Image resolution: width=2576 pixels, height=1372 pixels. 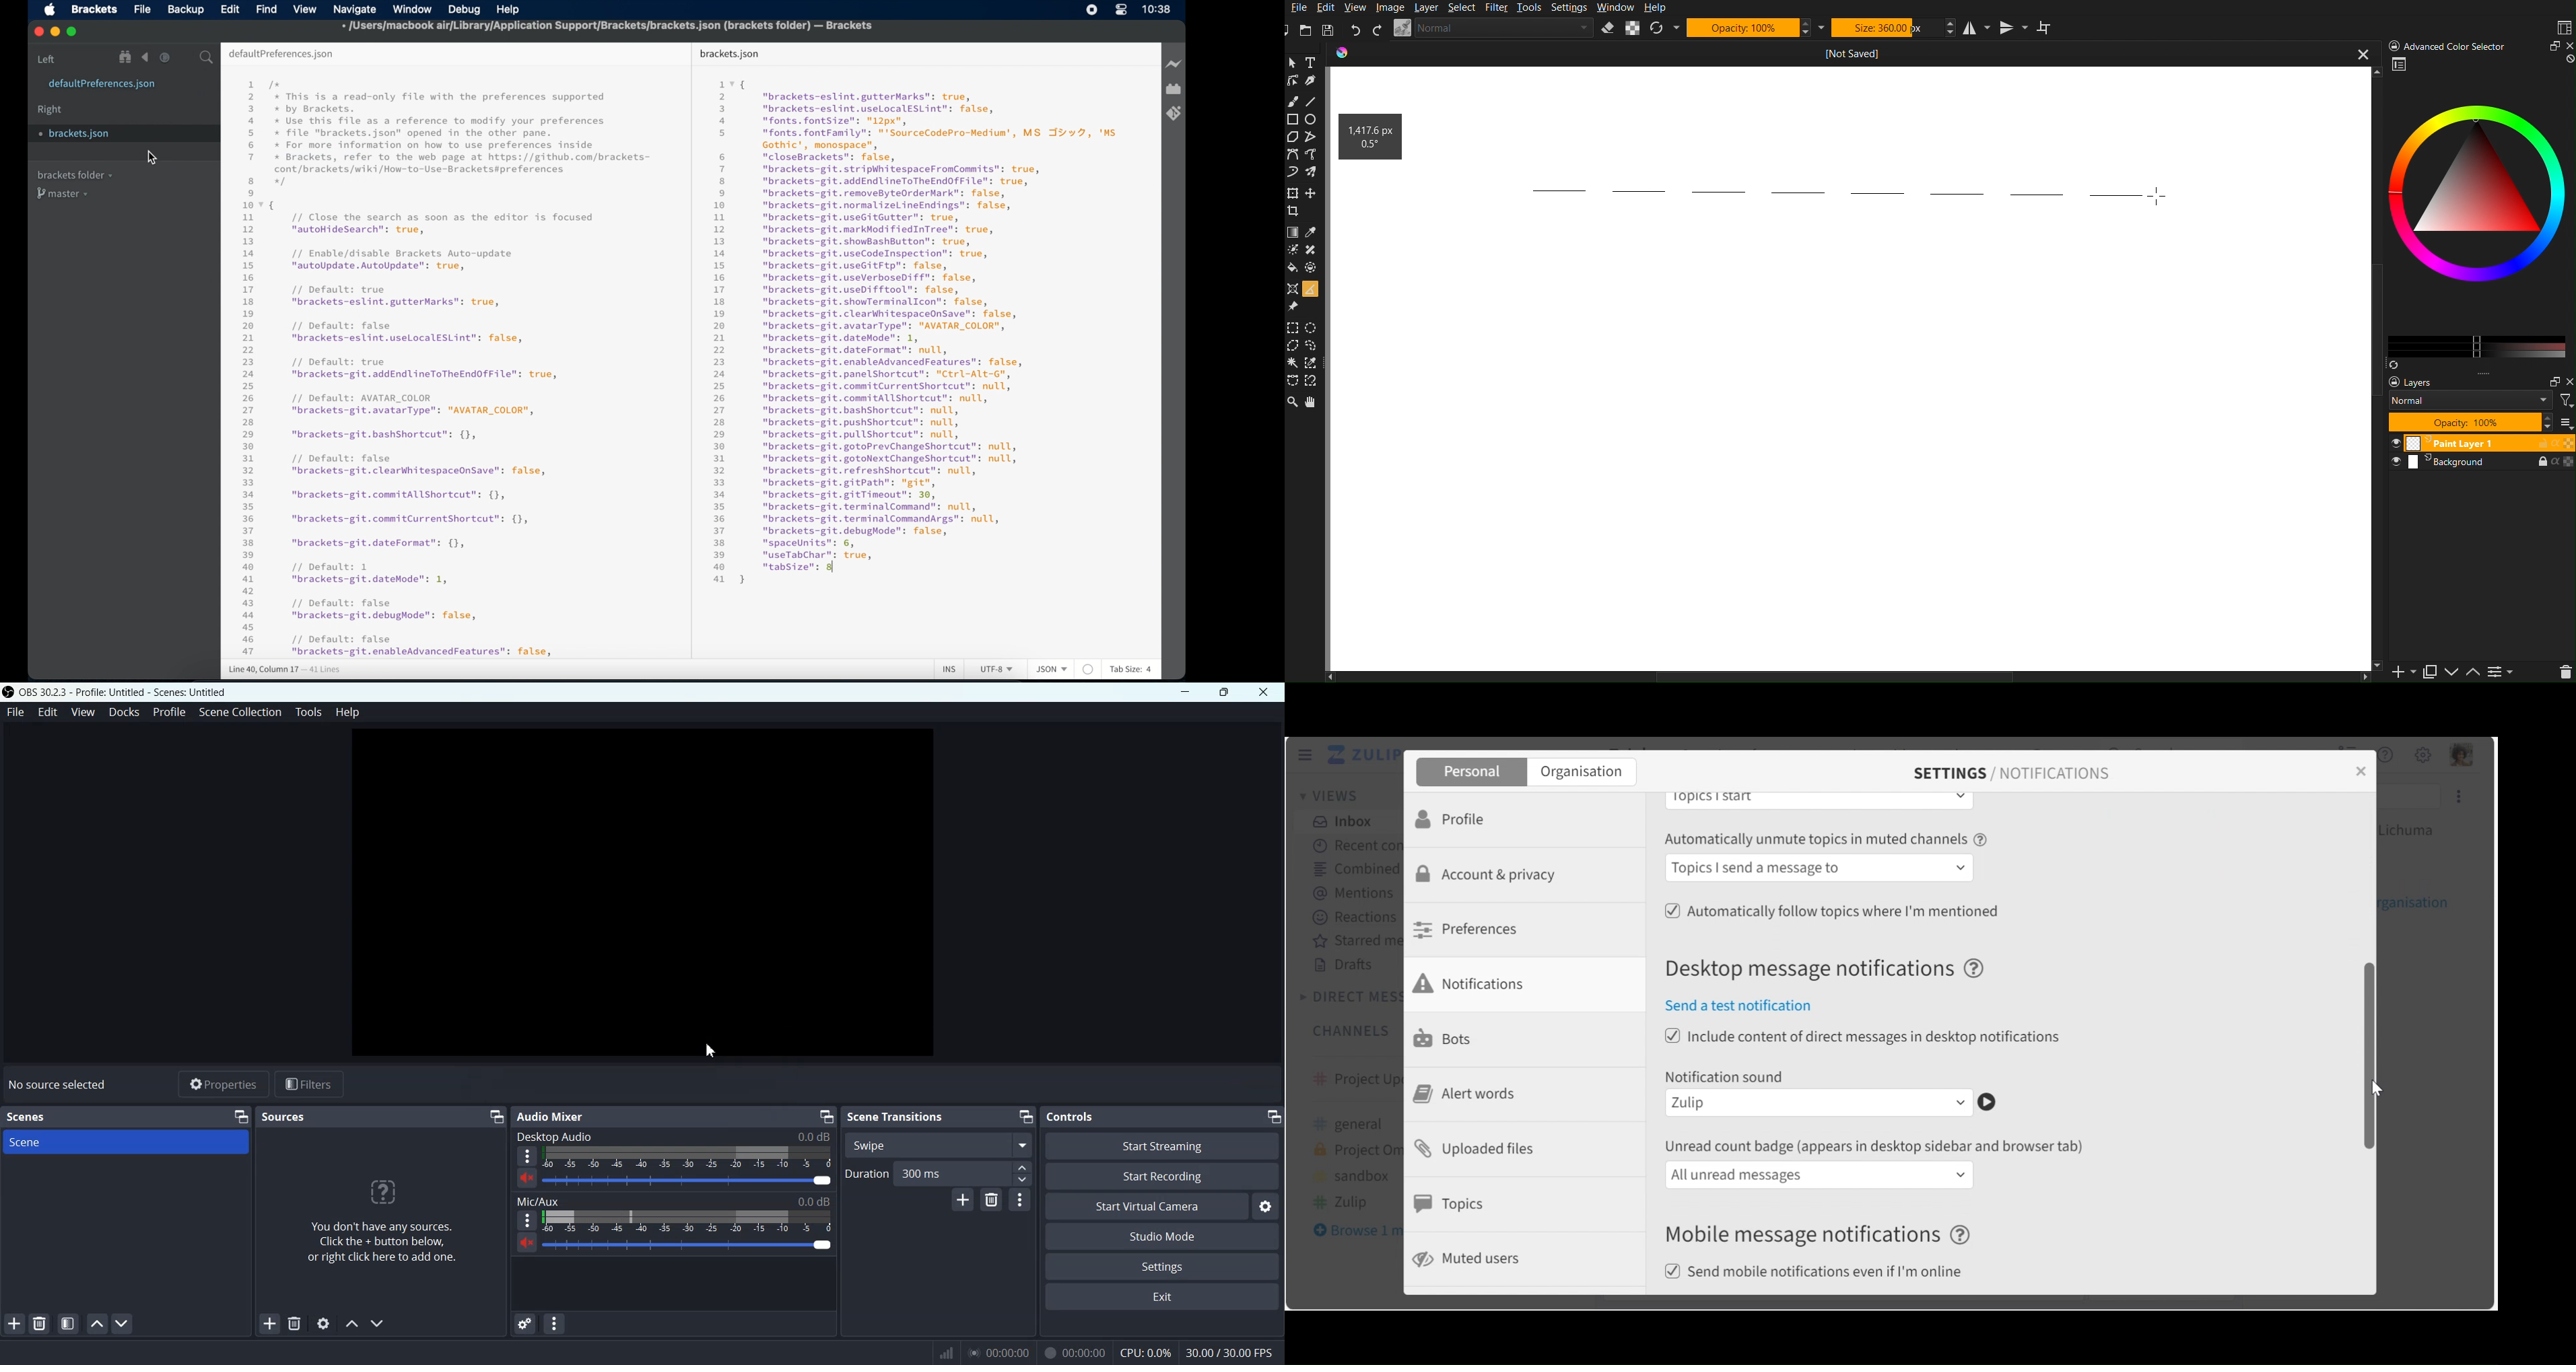 What do you see at coordinates (648, 894) in the screenshot?
I see `Preview window` at bounding box center [648, 894].